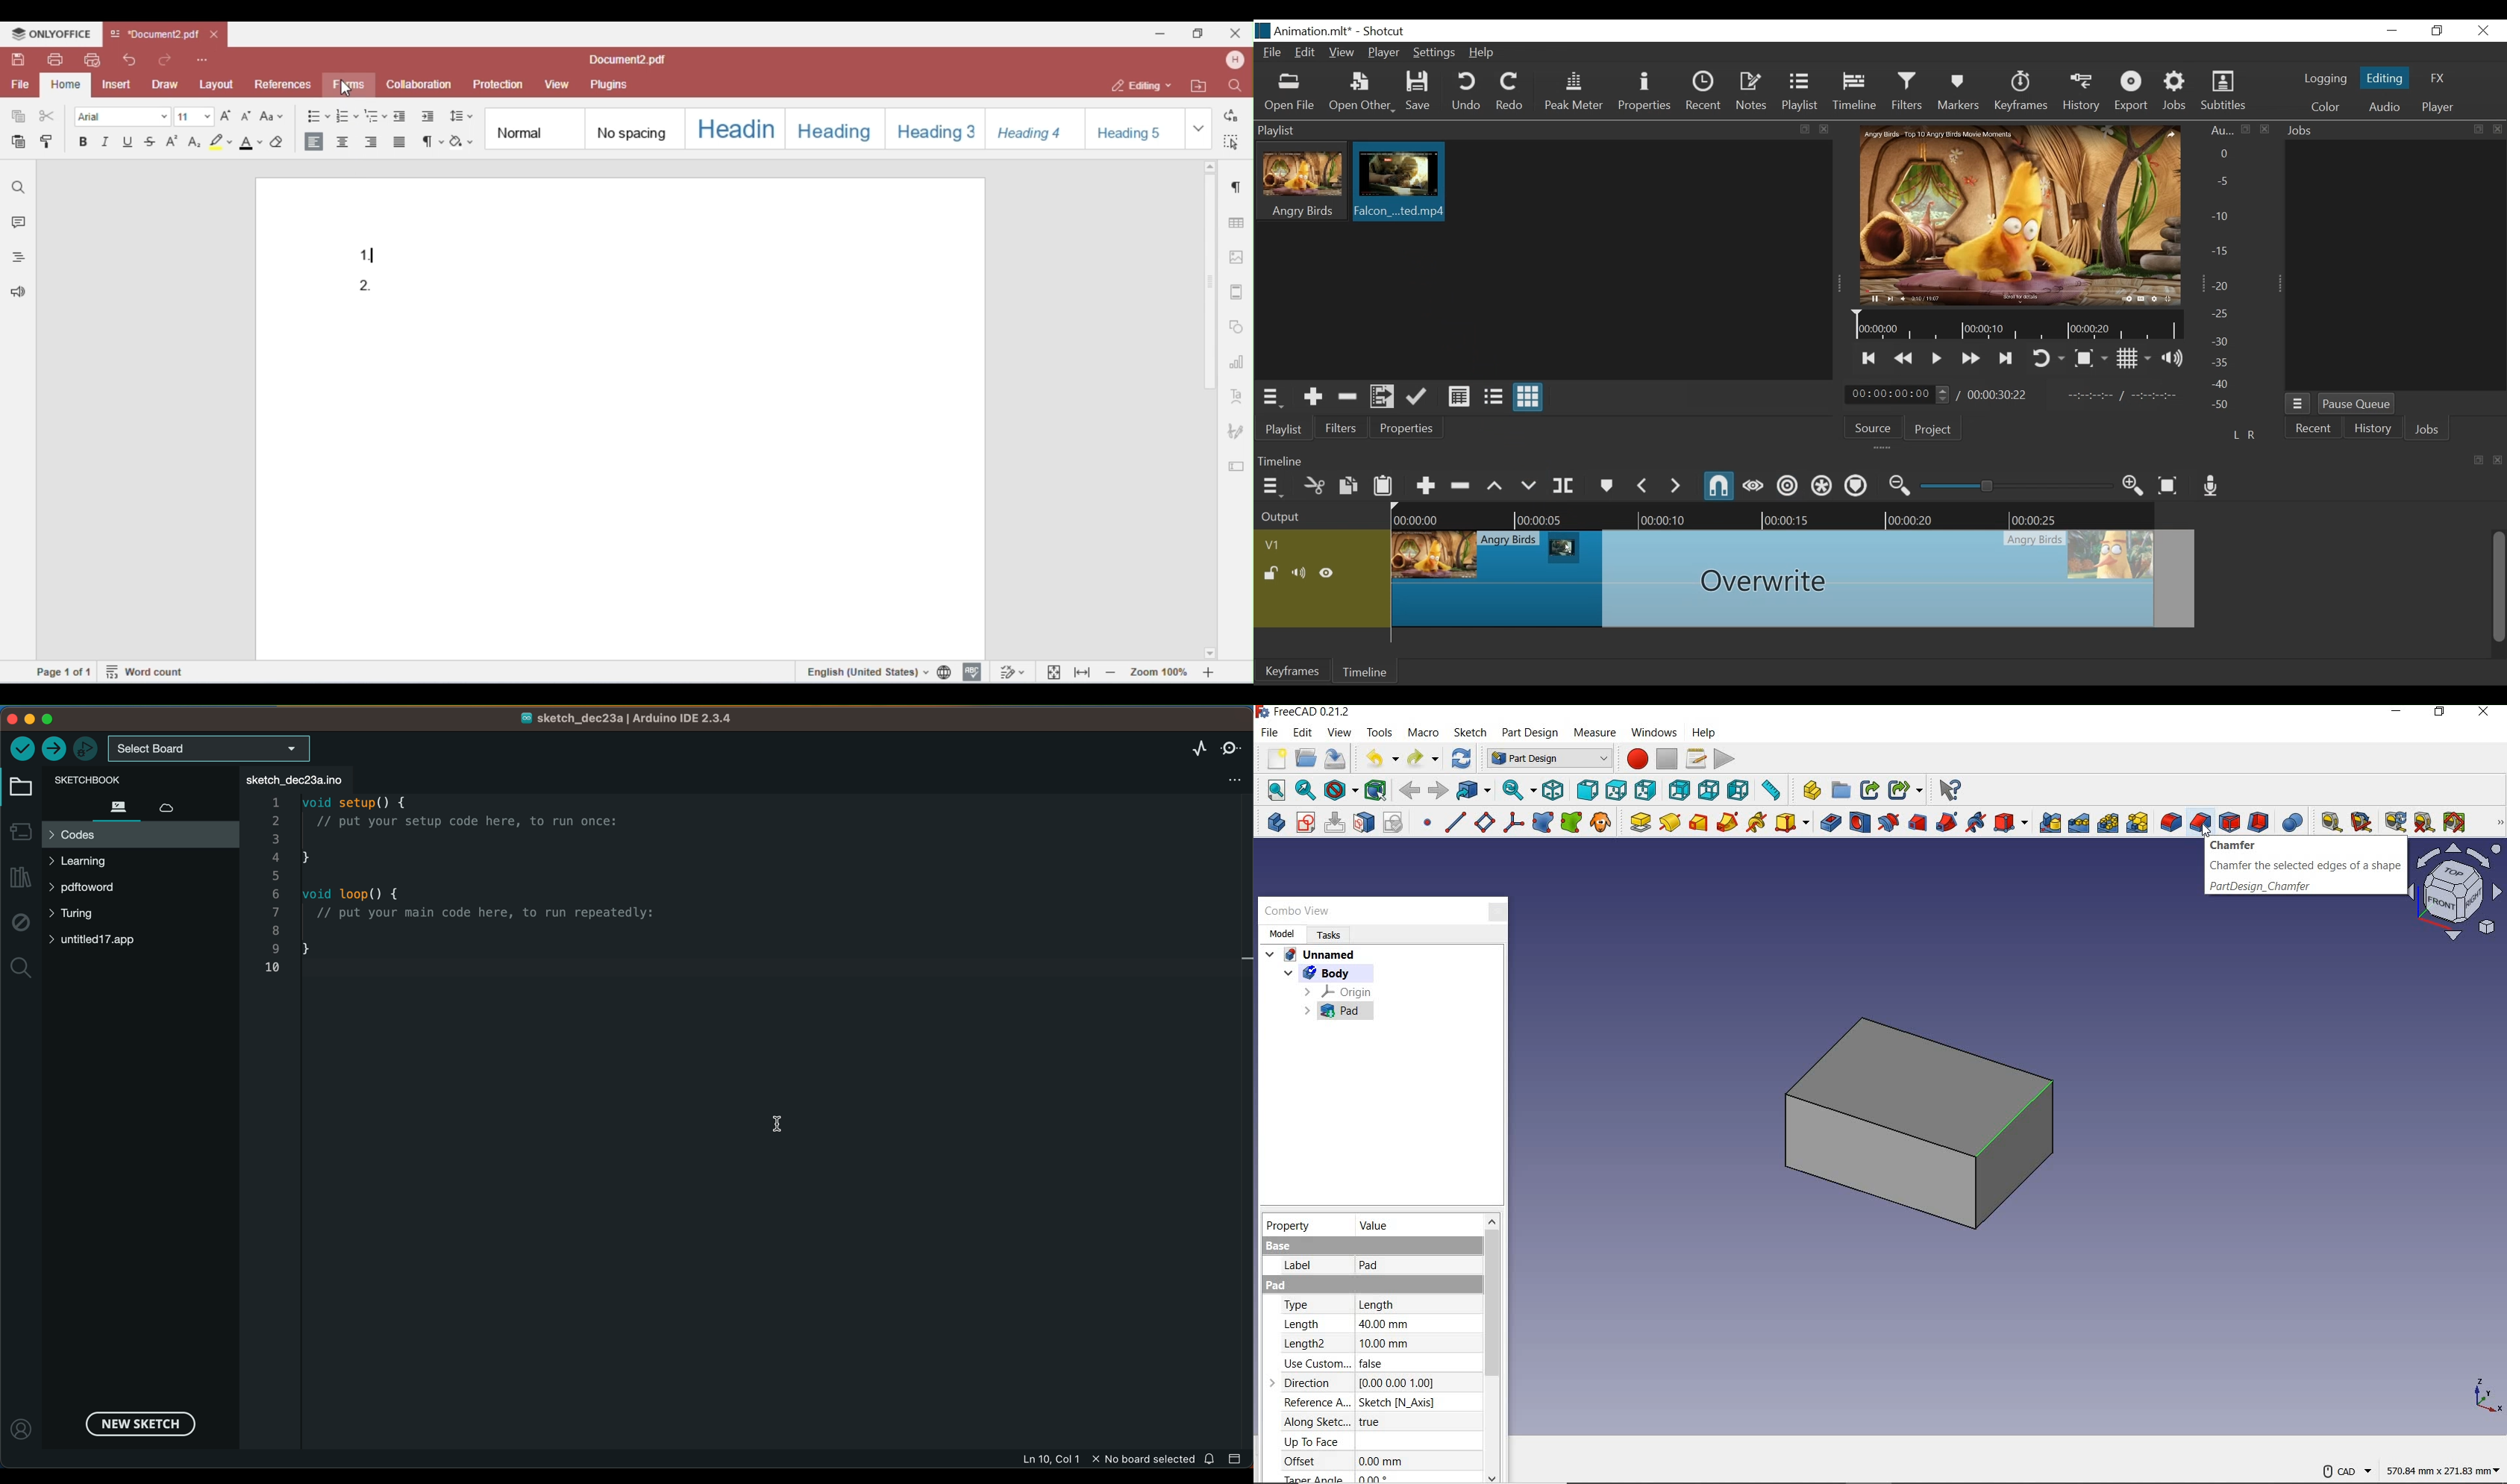 The image size is (2520, 1484). Describe the element at coordinates (2484, 31) in the screenshot. I see `Close` at that location.